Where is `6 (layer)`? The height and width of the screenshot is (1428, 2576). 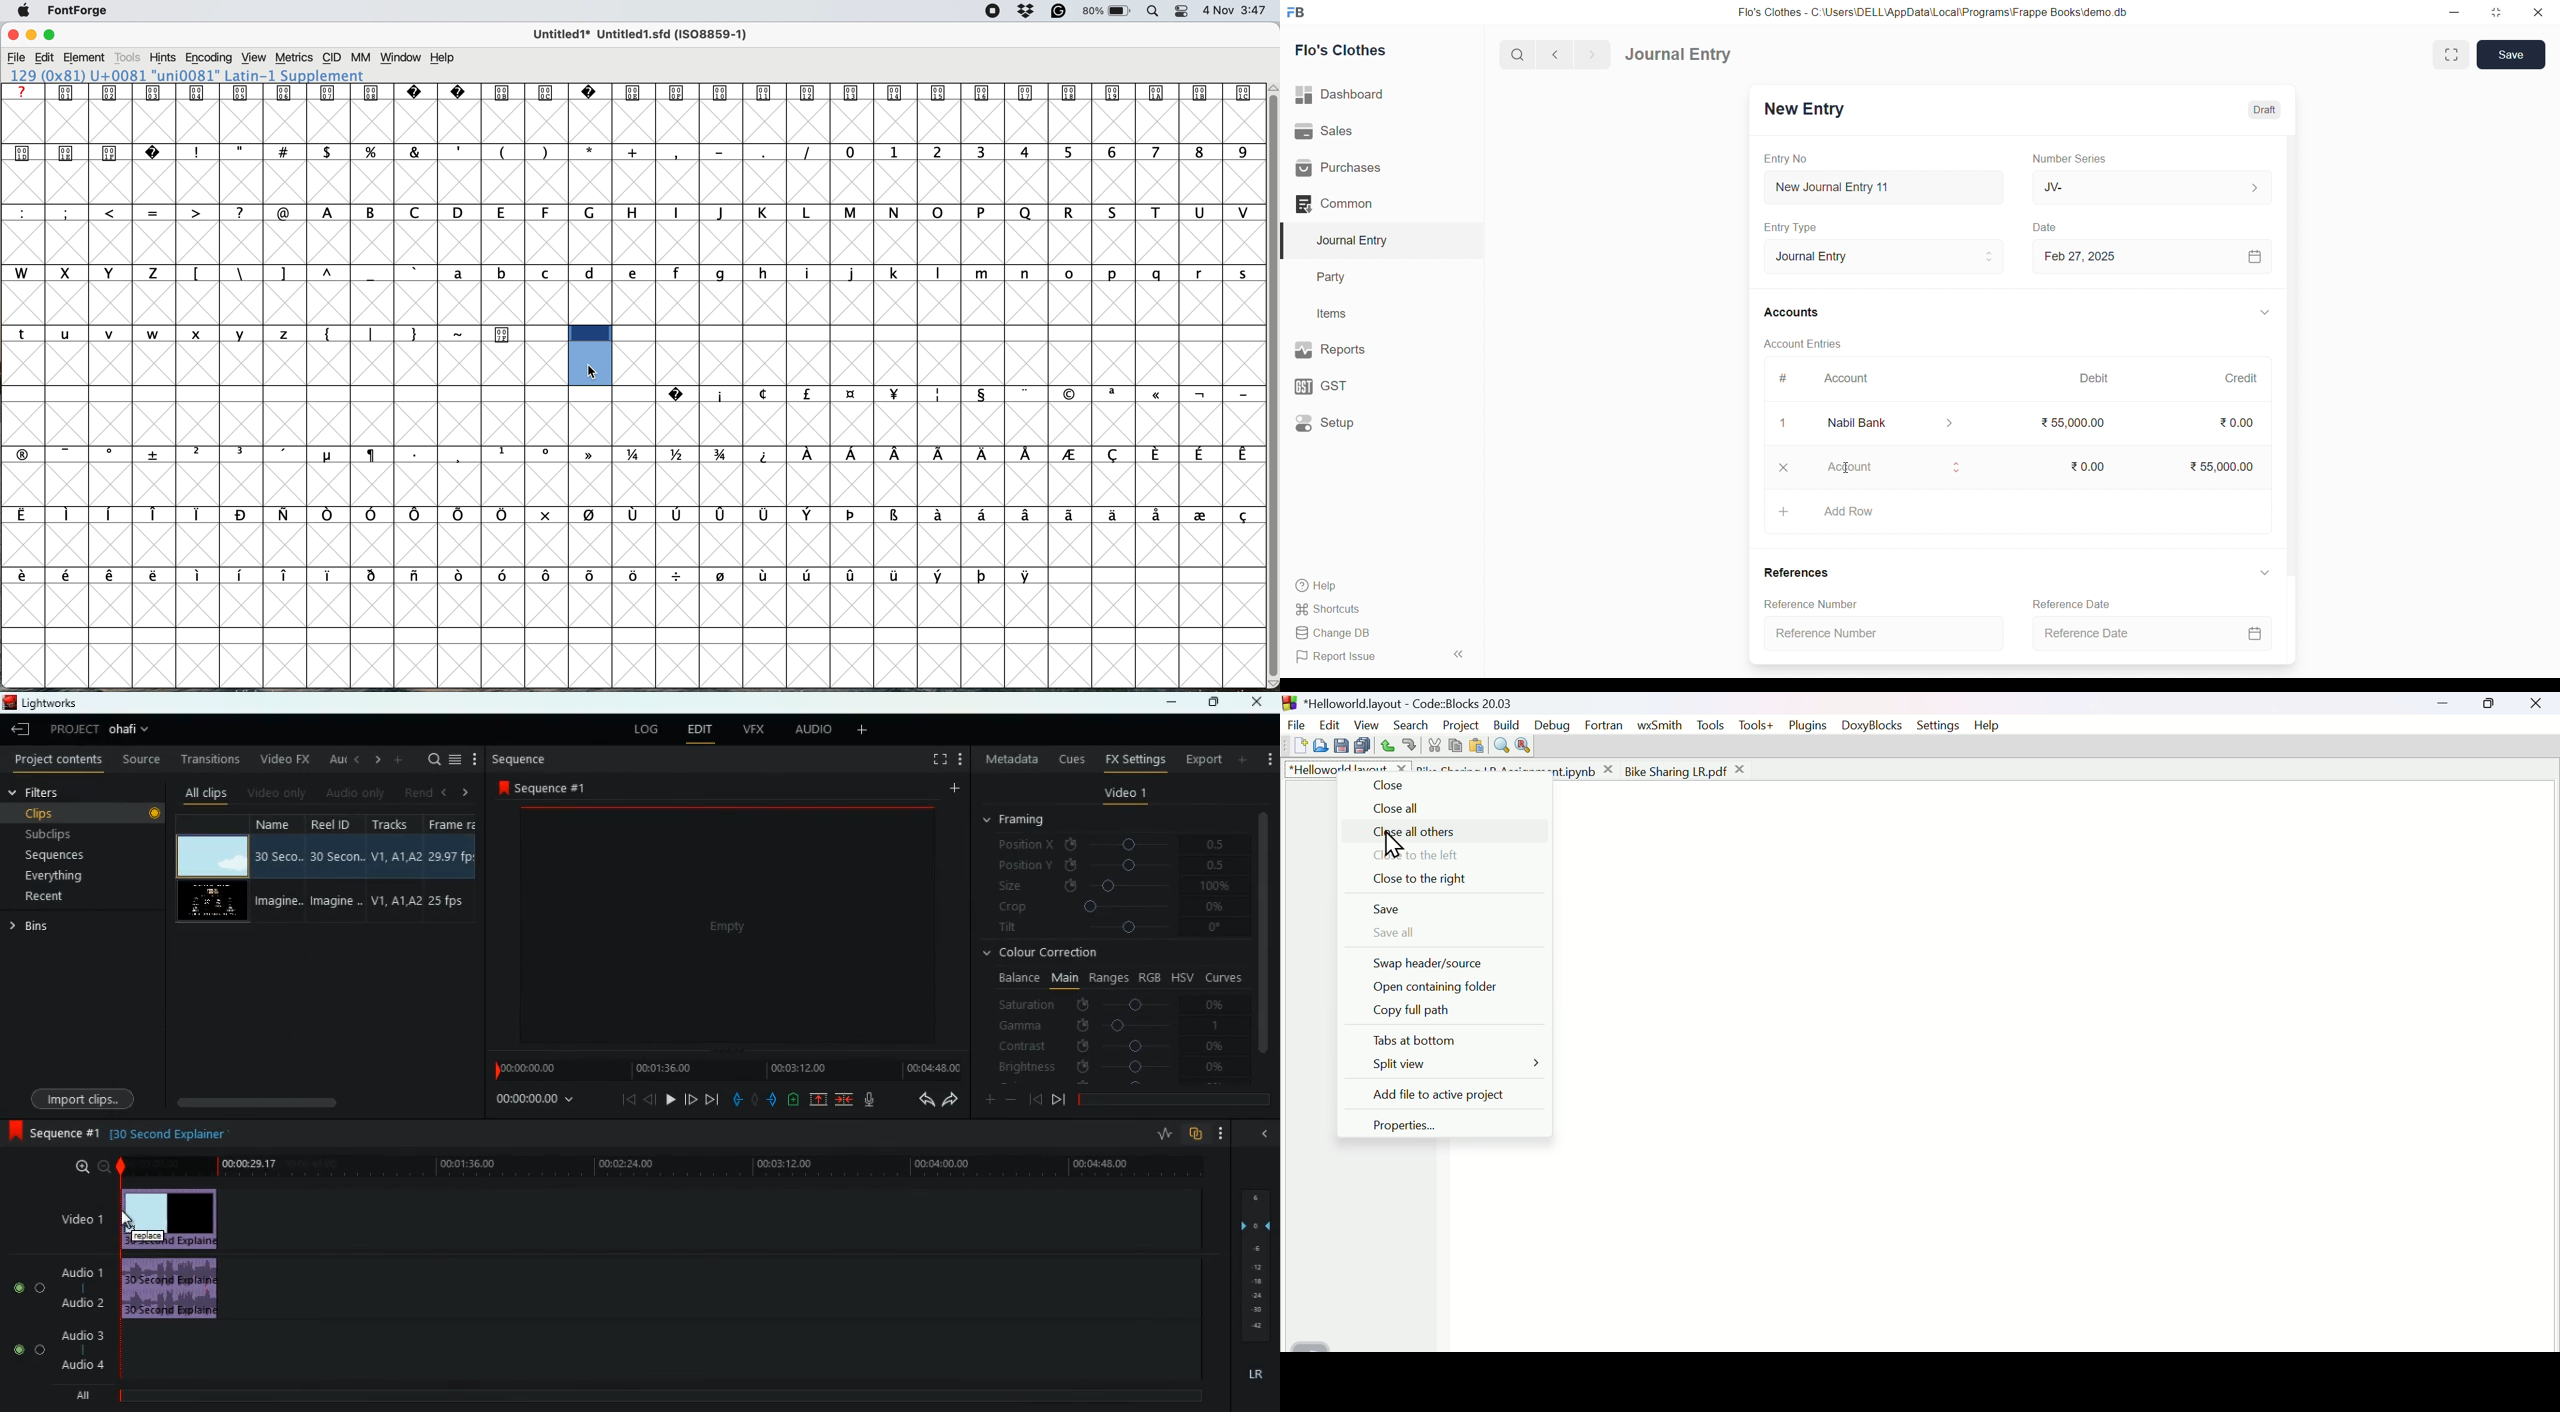
6 (layer) is located at coordinates (1254, 1195).